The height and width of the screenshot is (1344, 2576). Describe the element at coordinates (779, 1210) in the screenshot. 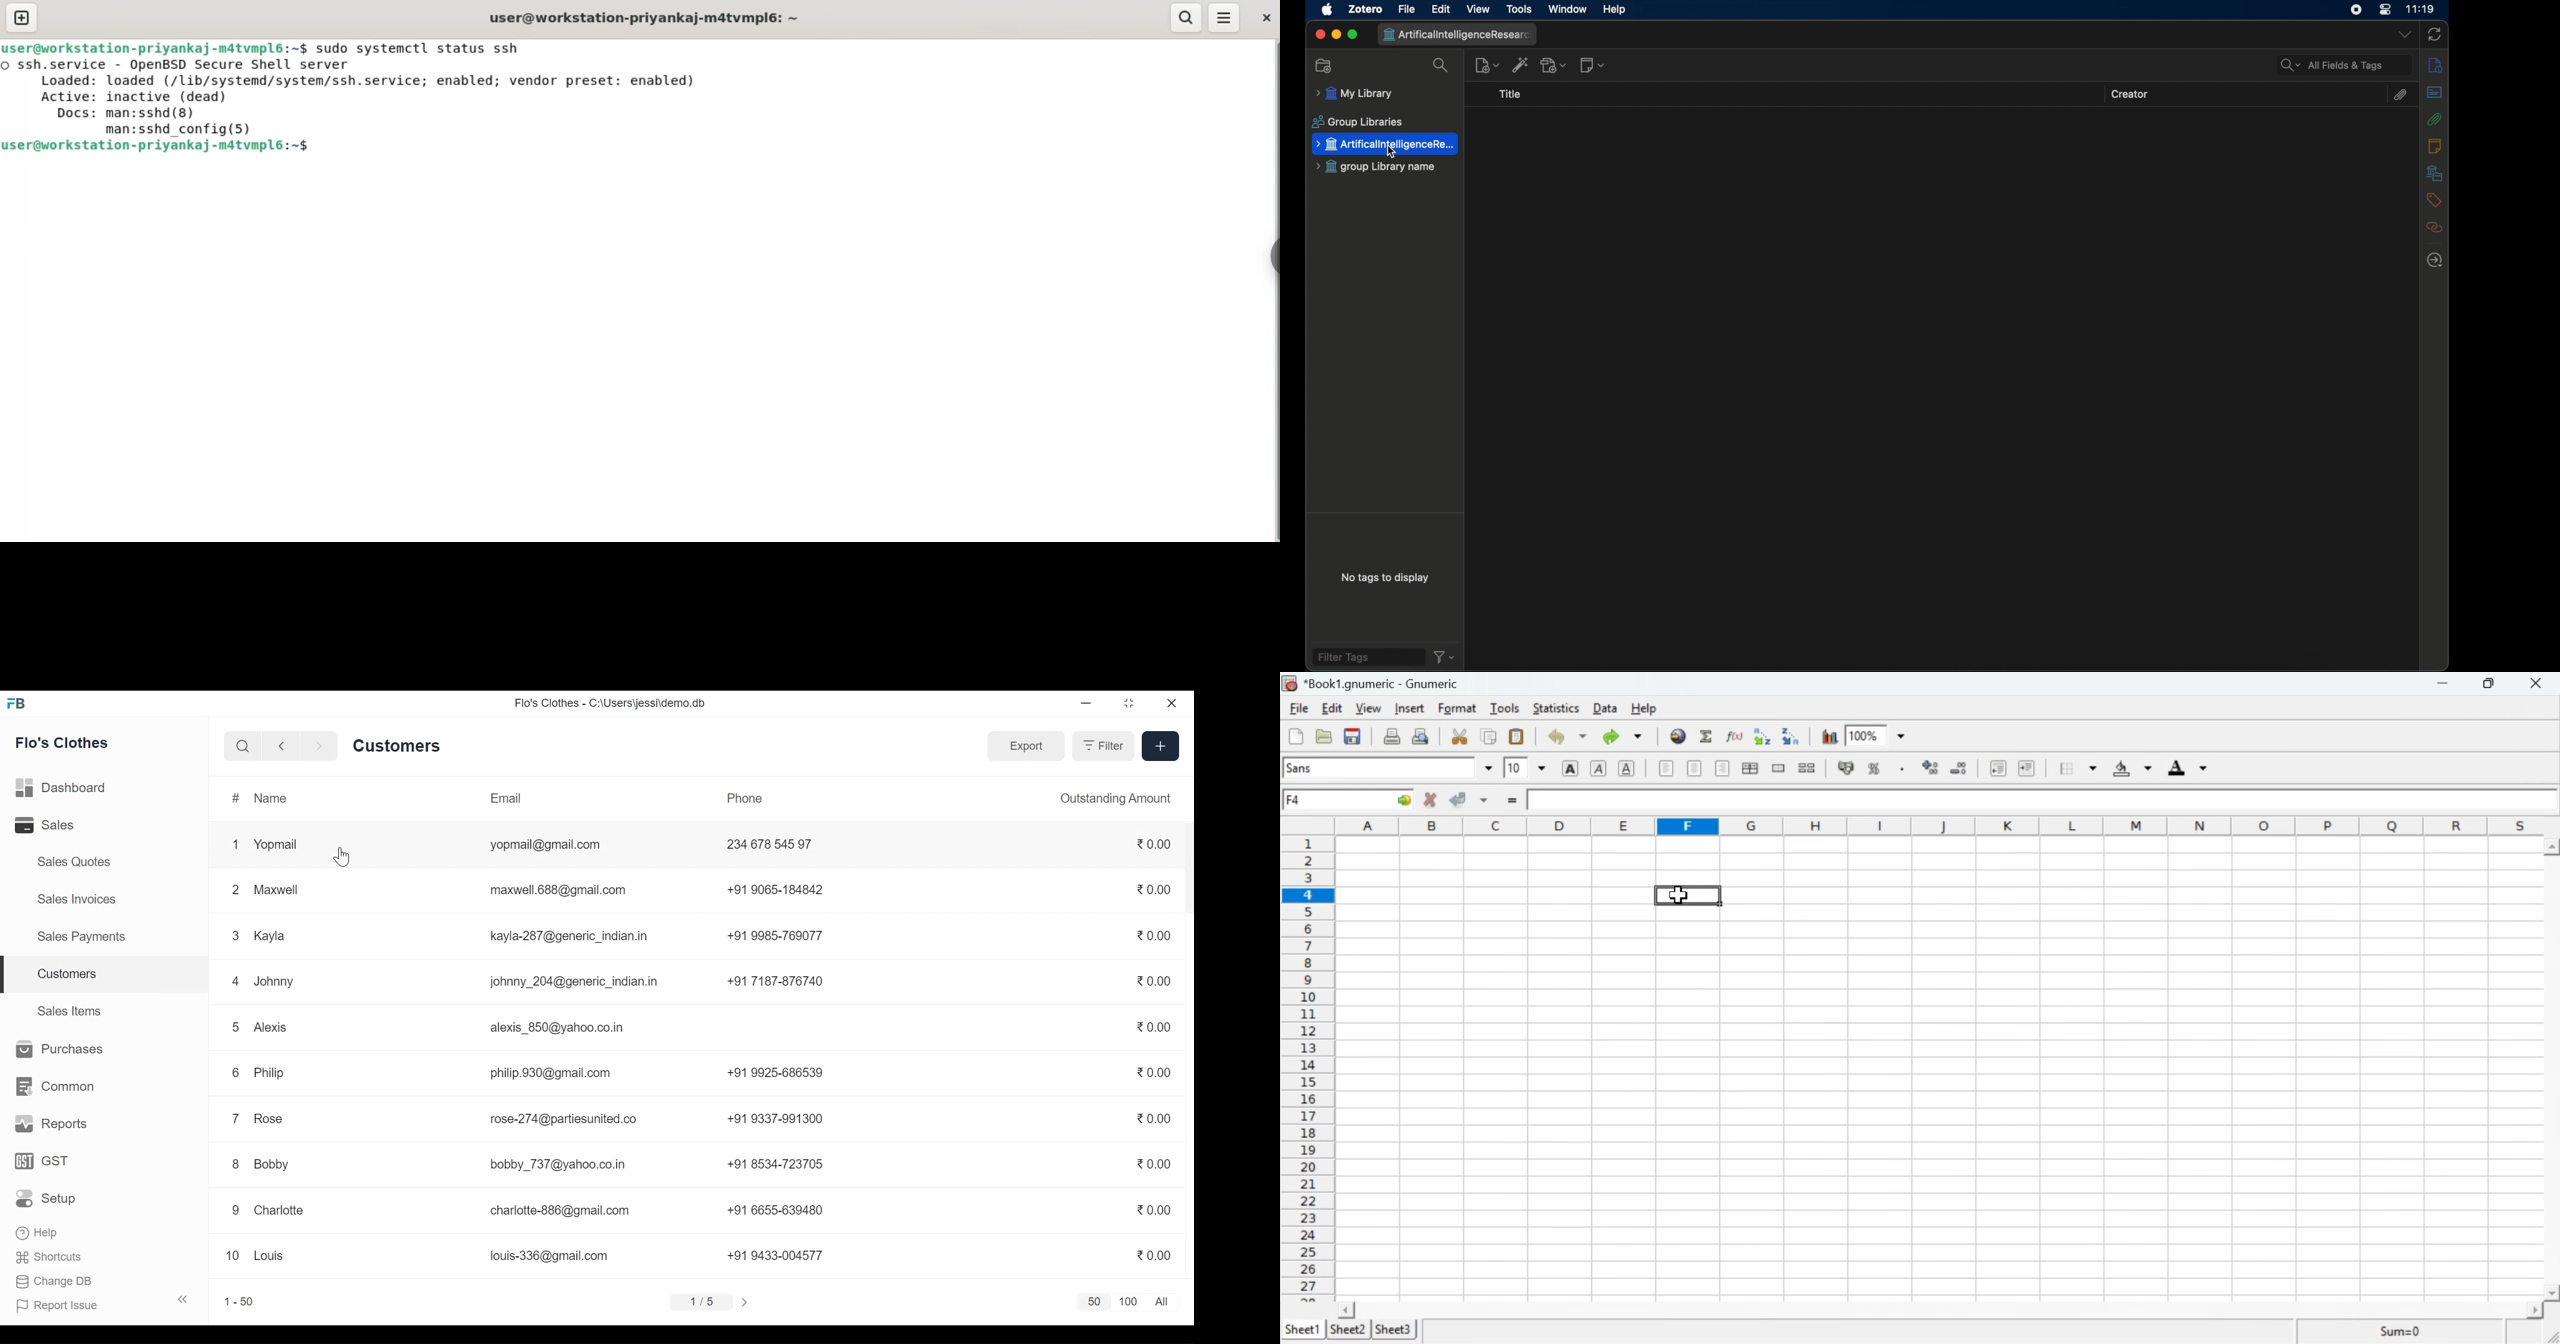

I see `+91 6655-639480` at that location.